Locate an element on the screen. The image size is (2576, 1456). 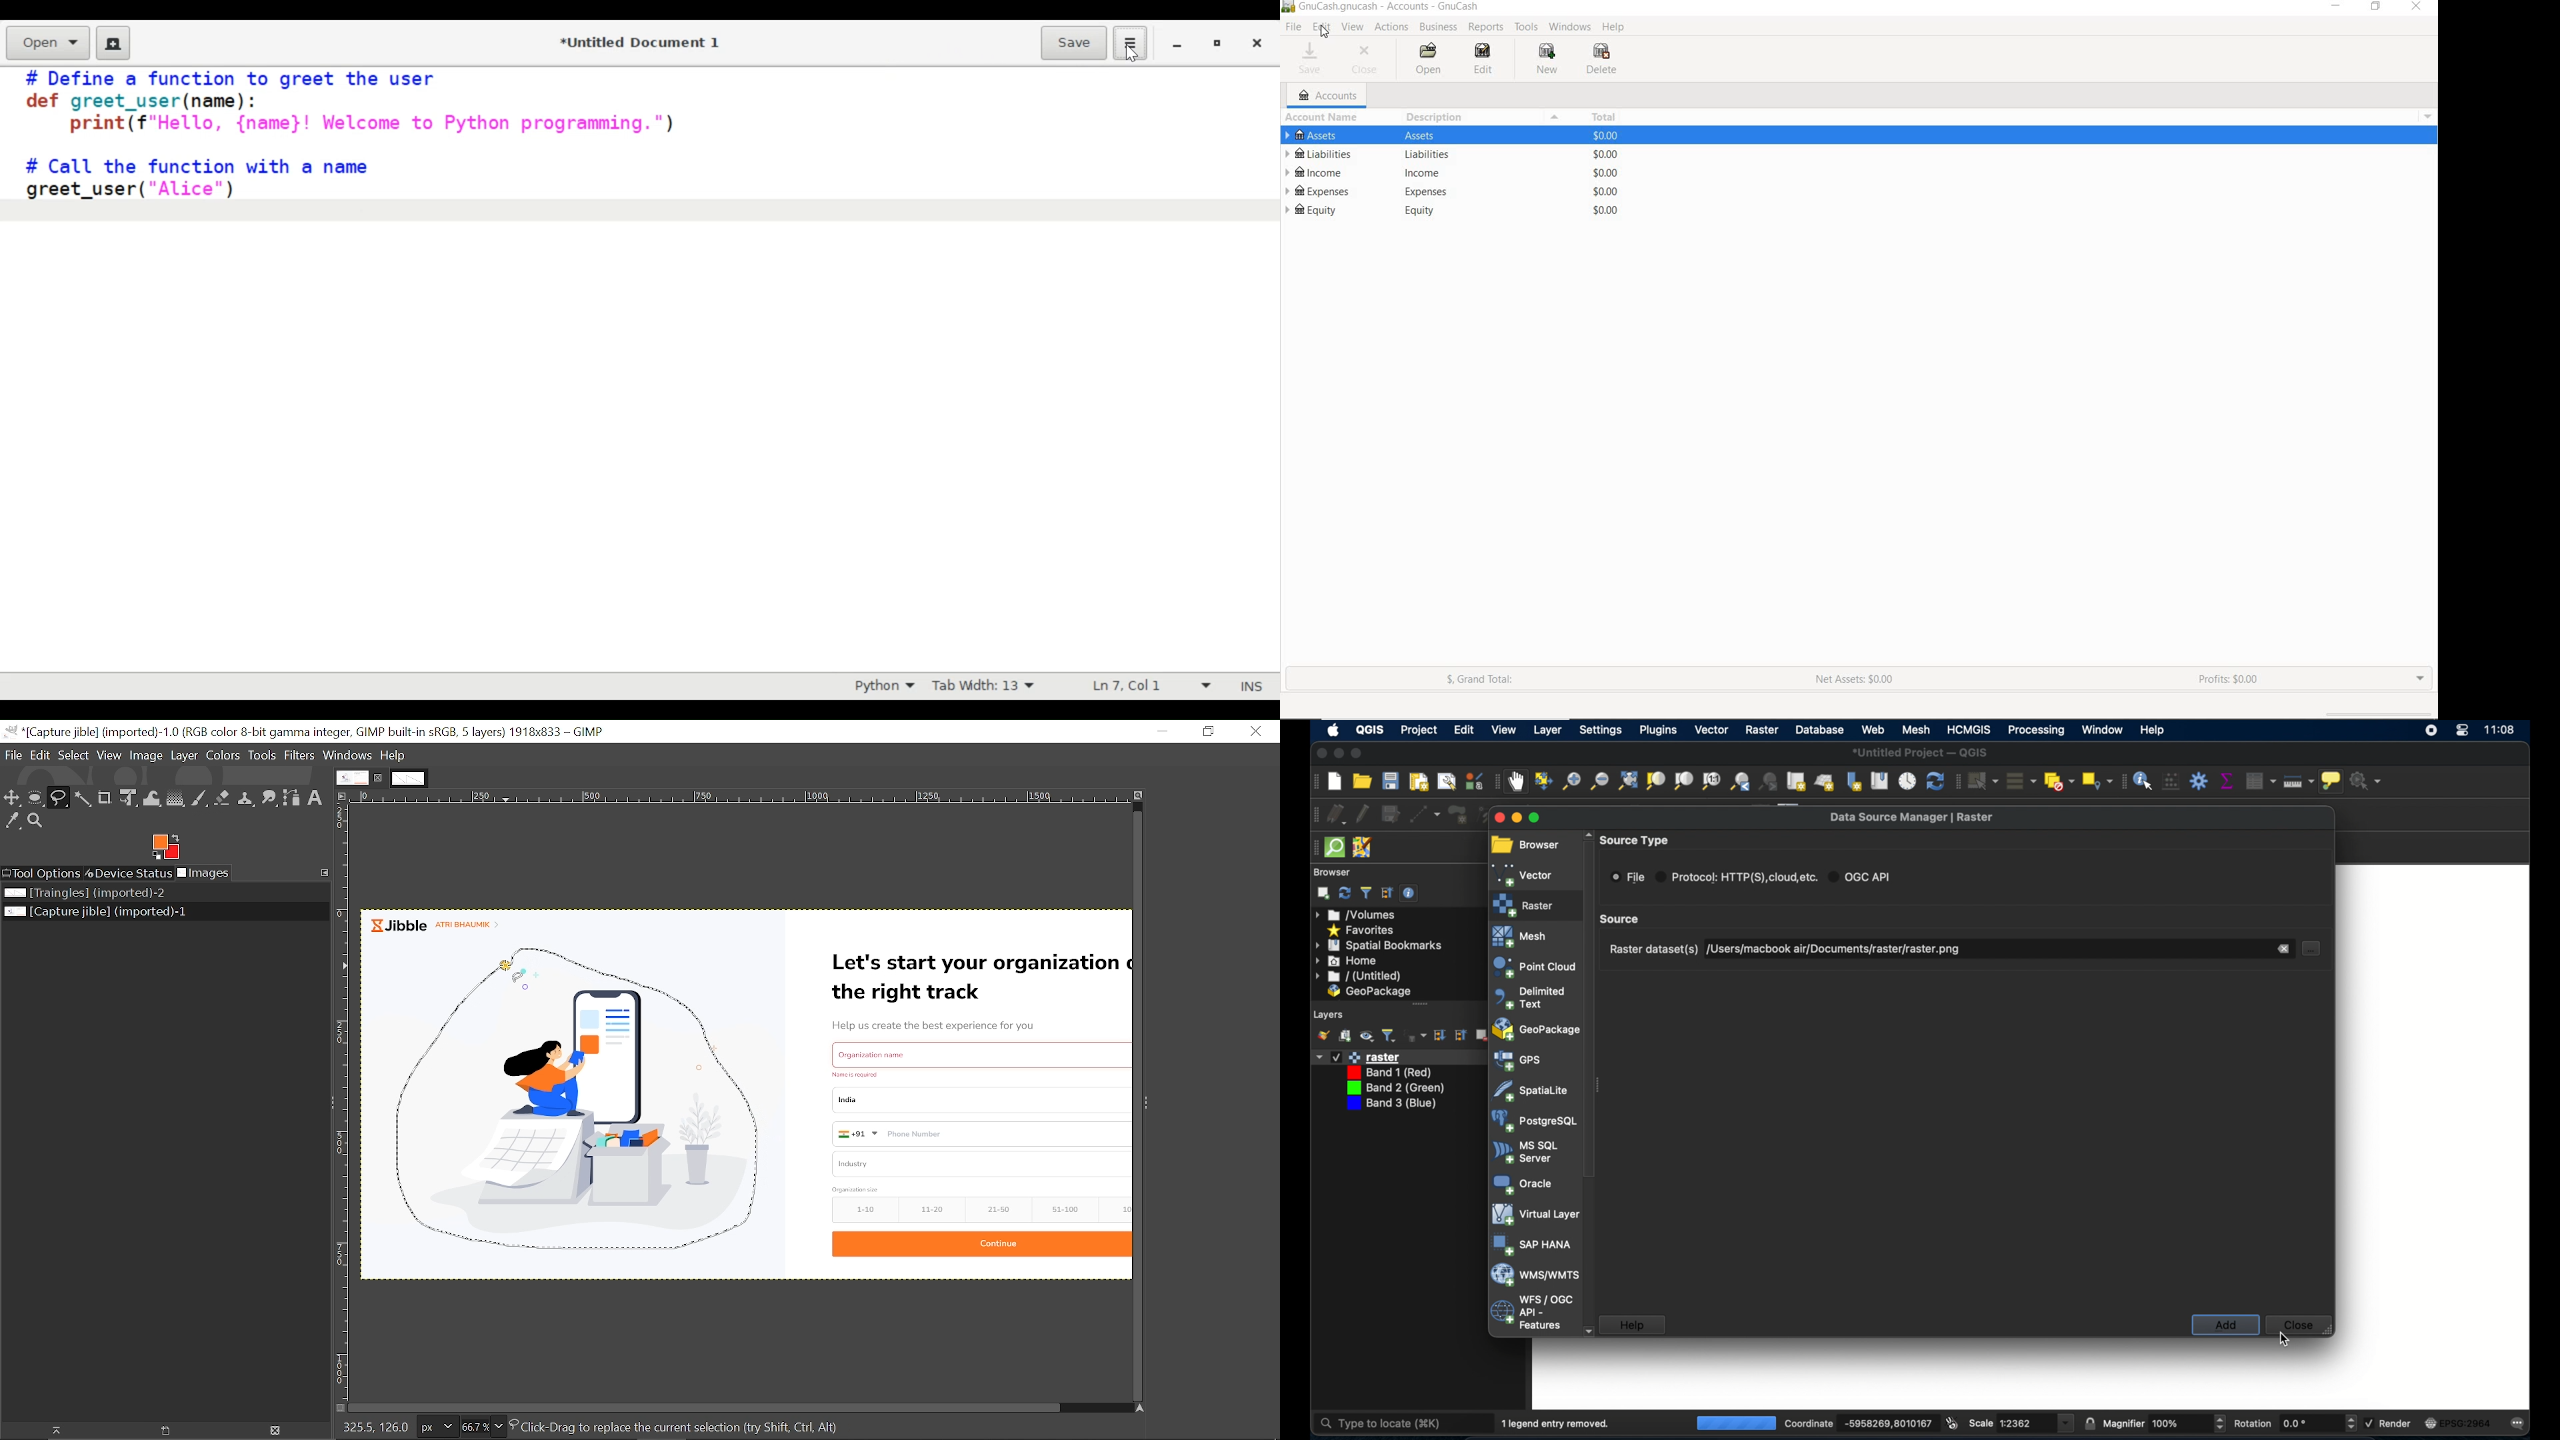
MINIMIZE is located at coordinates (2338, 9).